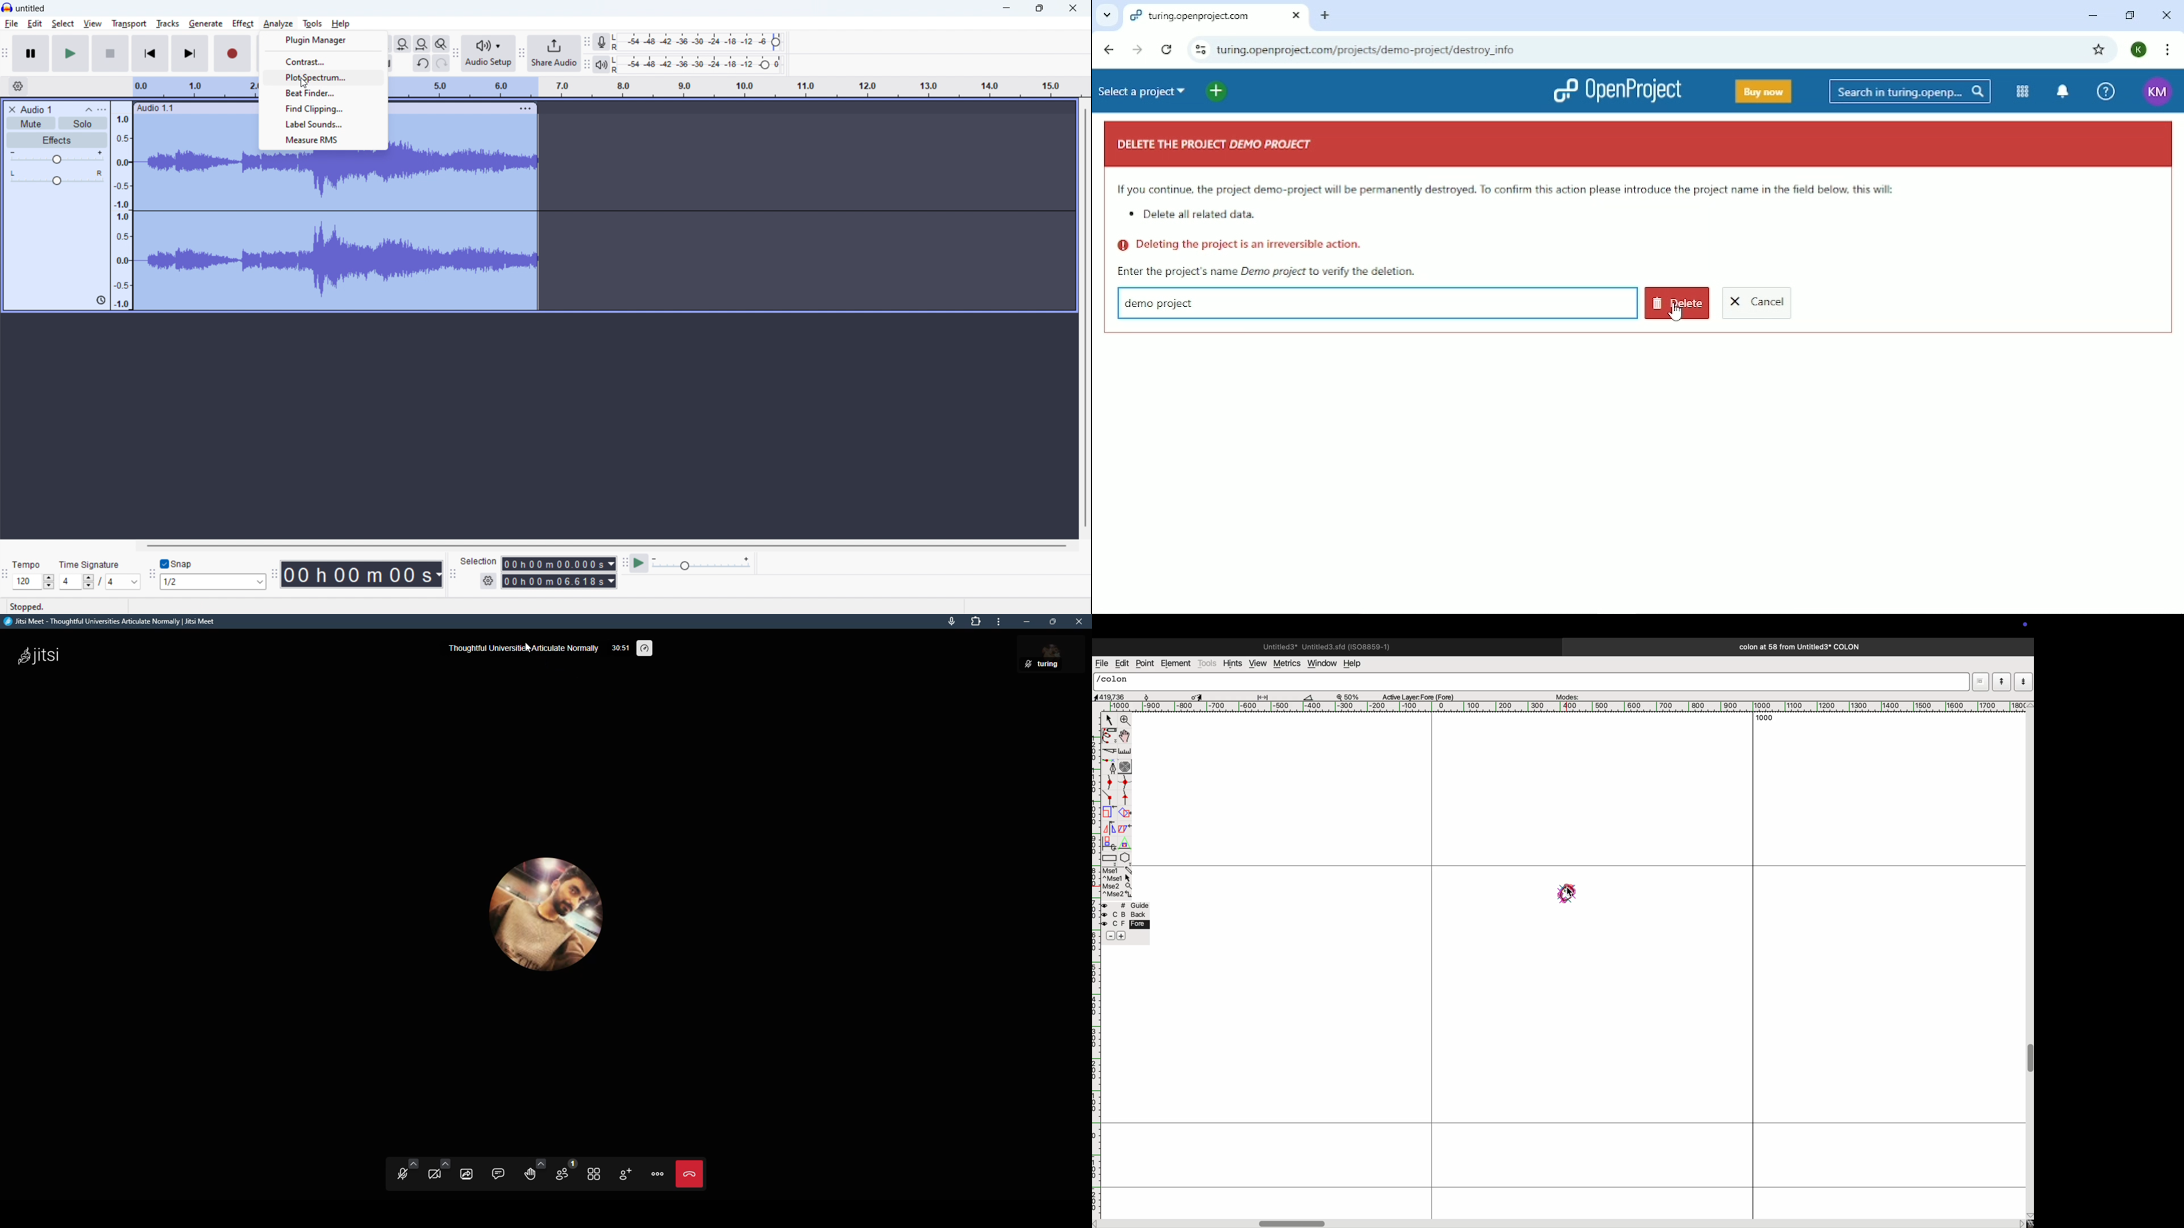  Describe the element at coordinates (1569, 695) in the screenshot. I see `modes` at that location.